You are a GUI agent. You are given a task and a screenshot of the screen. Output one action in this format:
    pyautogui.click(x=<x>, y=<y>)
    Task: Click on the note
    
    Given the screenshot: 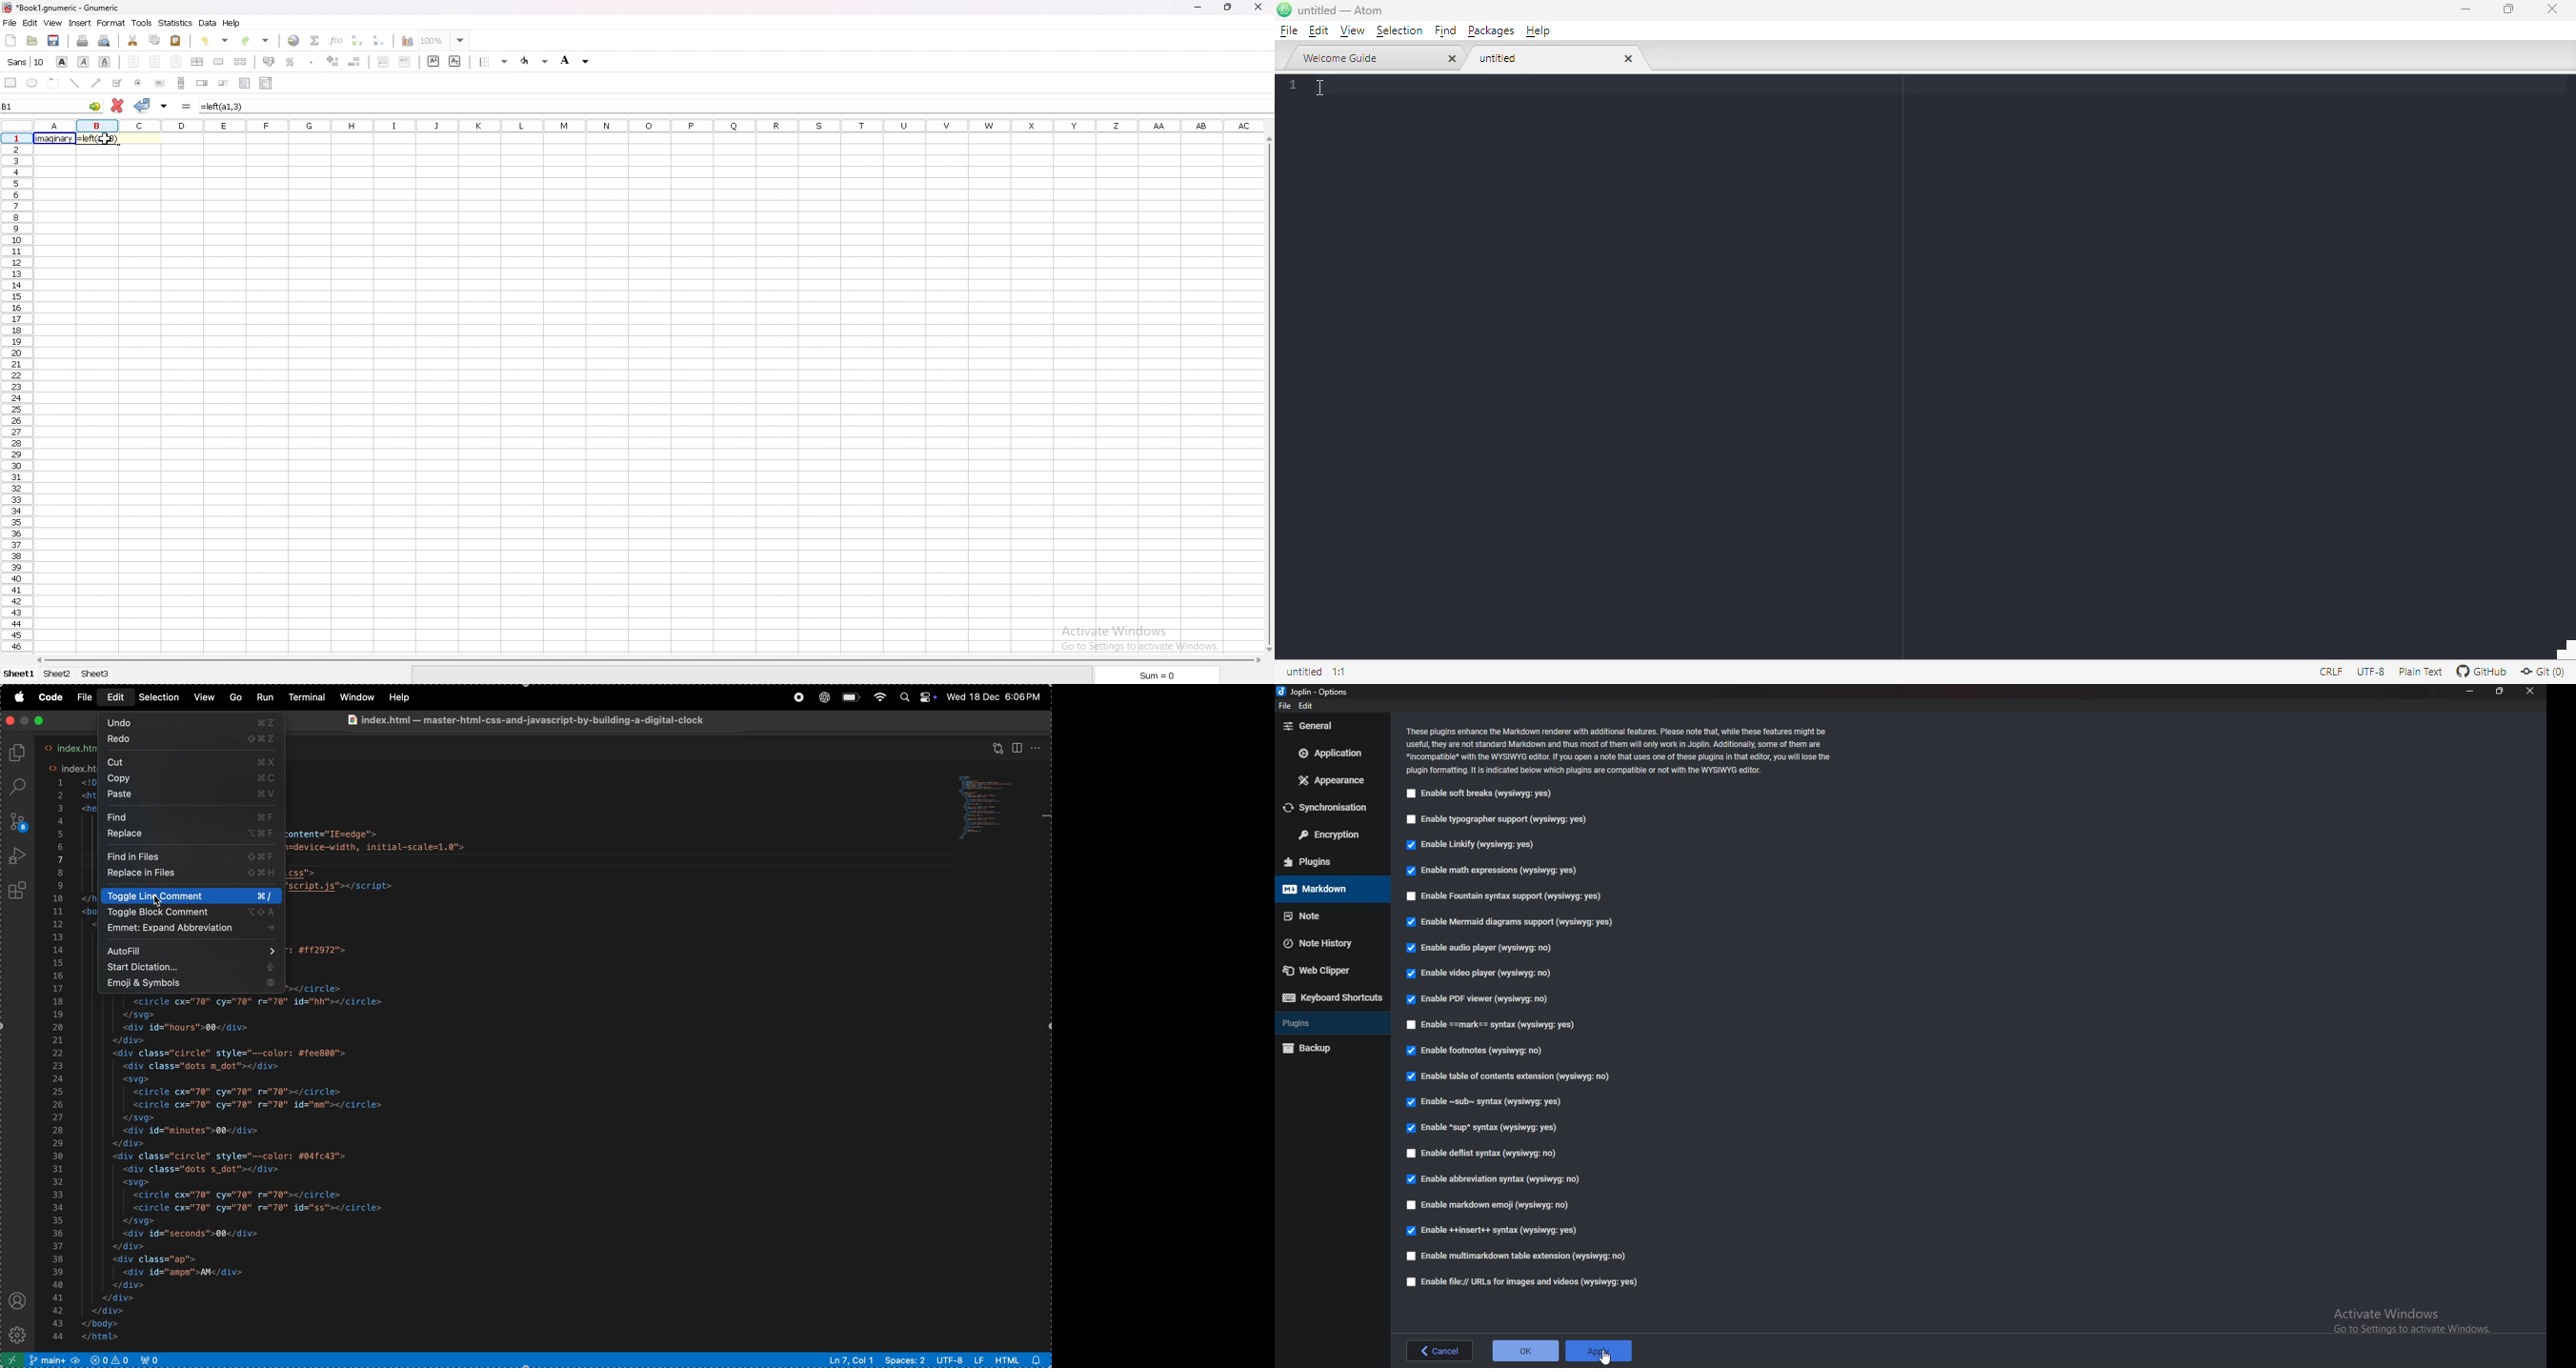 What is the action you would take?
    pyautogui.click(x=1328, y=915)
    